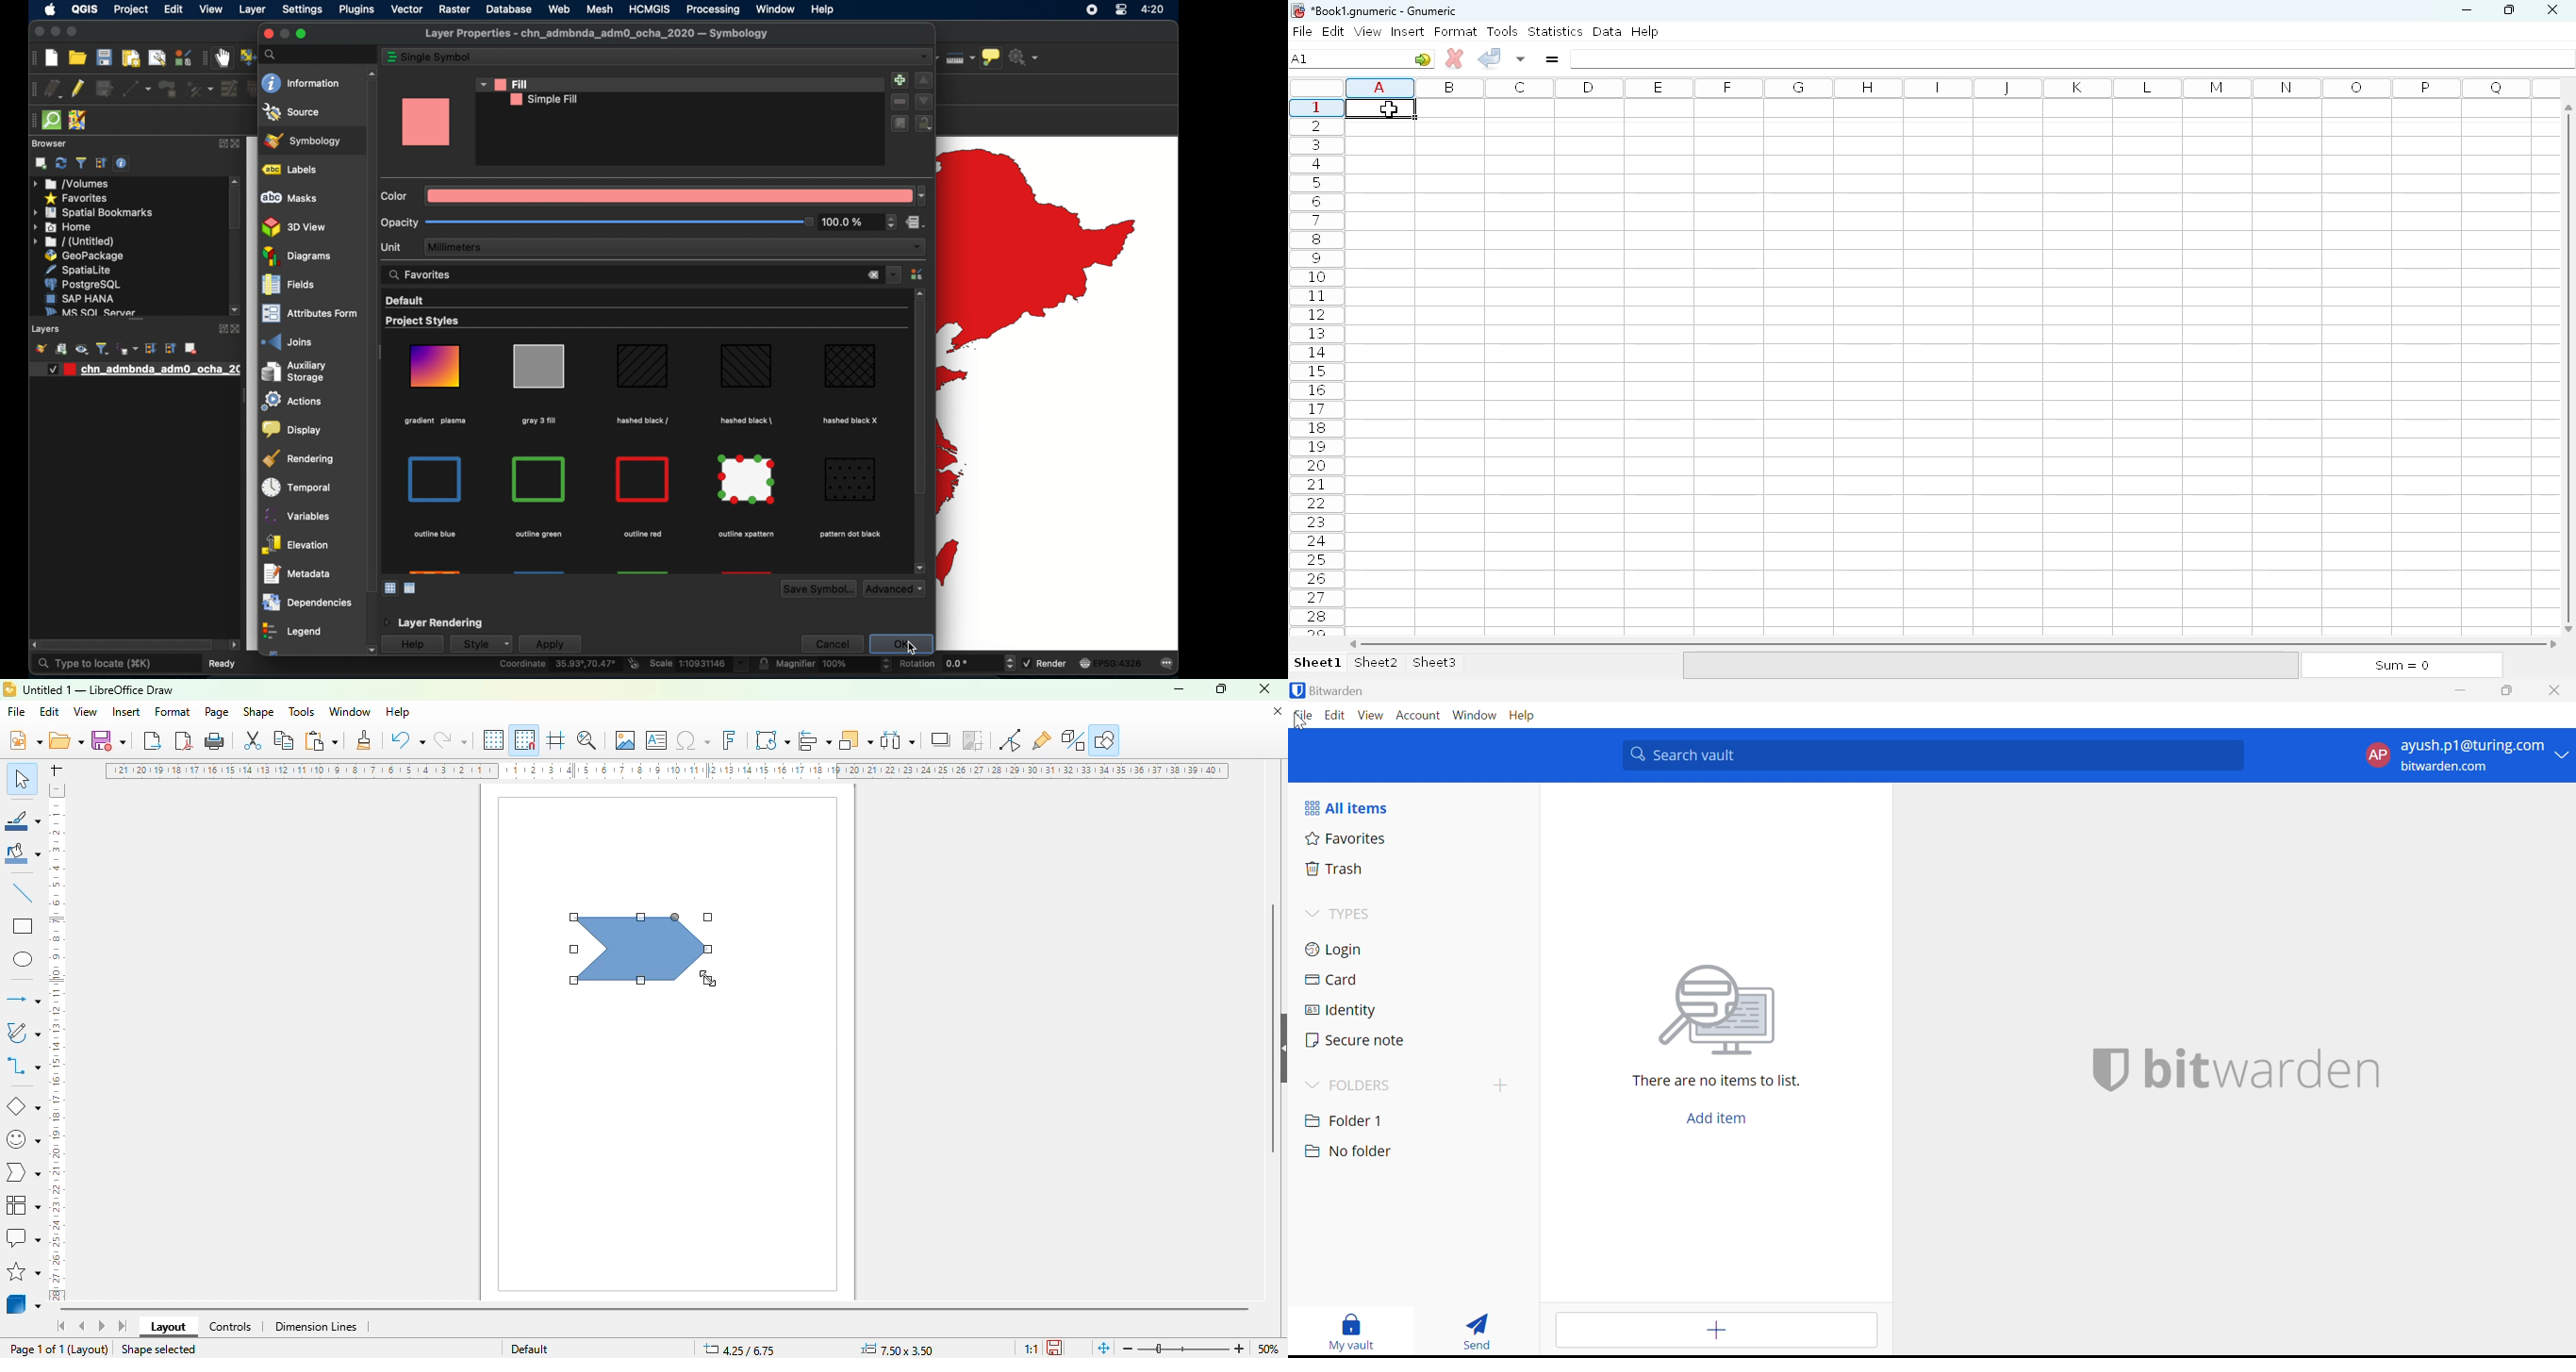 This screenshot has height=1372, width=2576. Describe the element at coordinates (772, 739) in the screenshot. I see `transformations` at that location.